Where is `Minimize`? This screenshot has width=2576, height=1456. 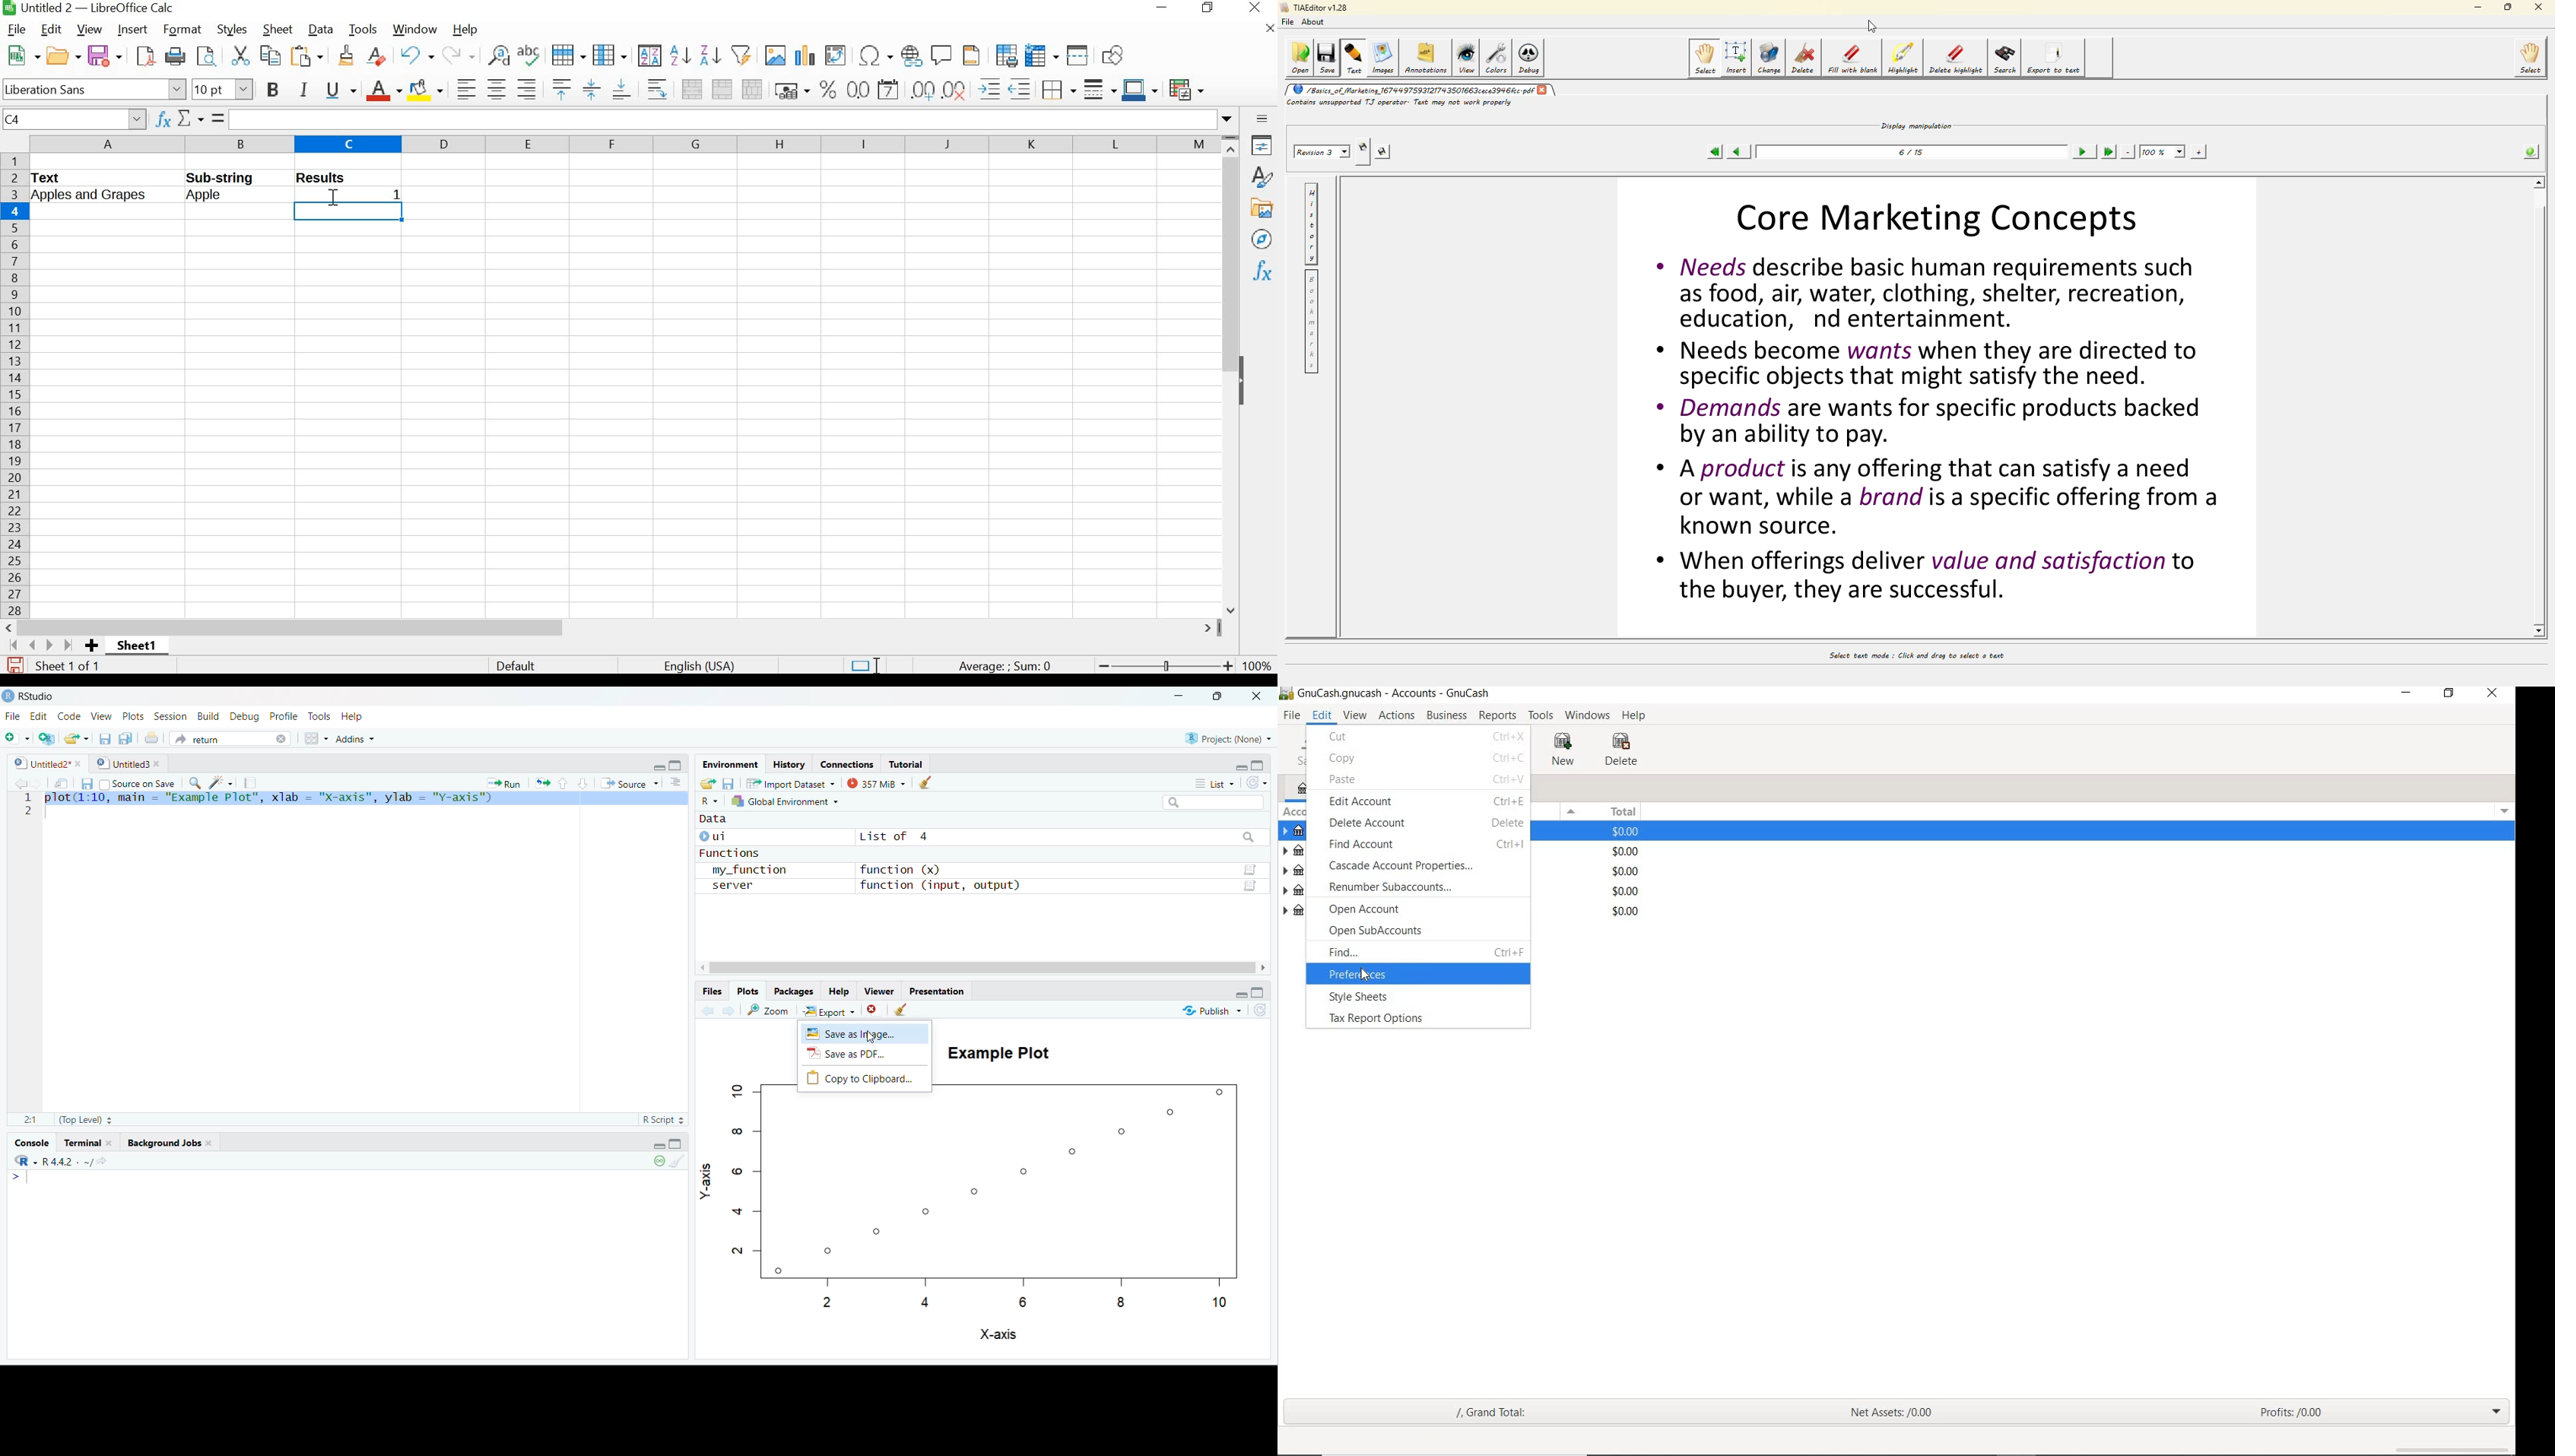
Minimize is located at coordinates (1179, 697).